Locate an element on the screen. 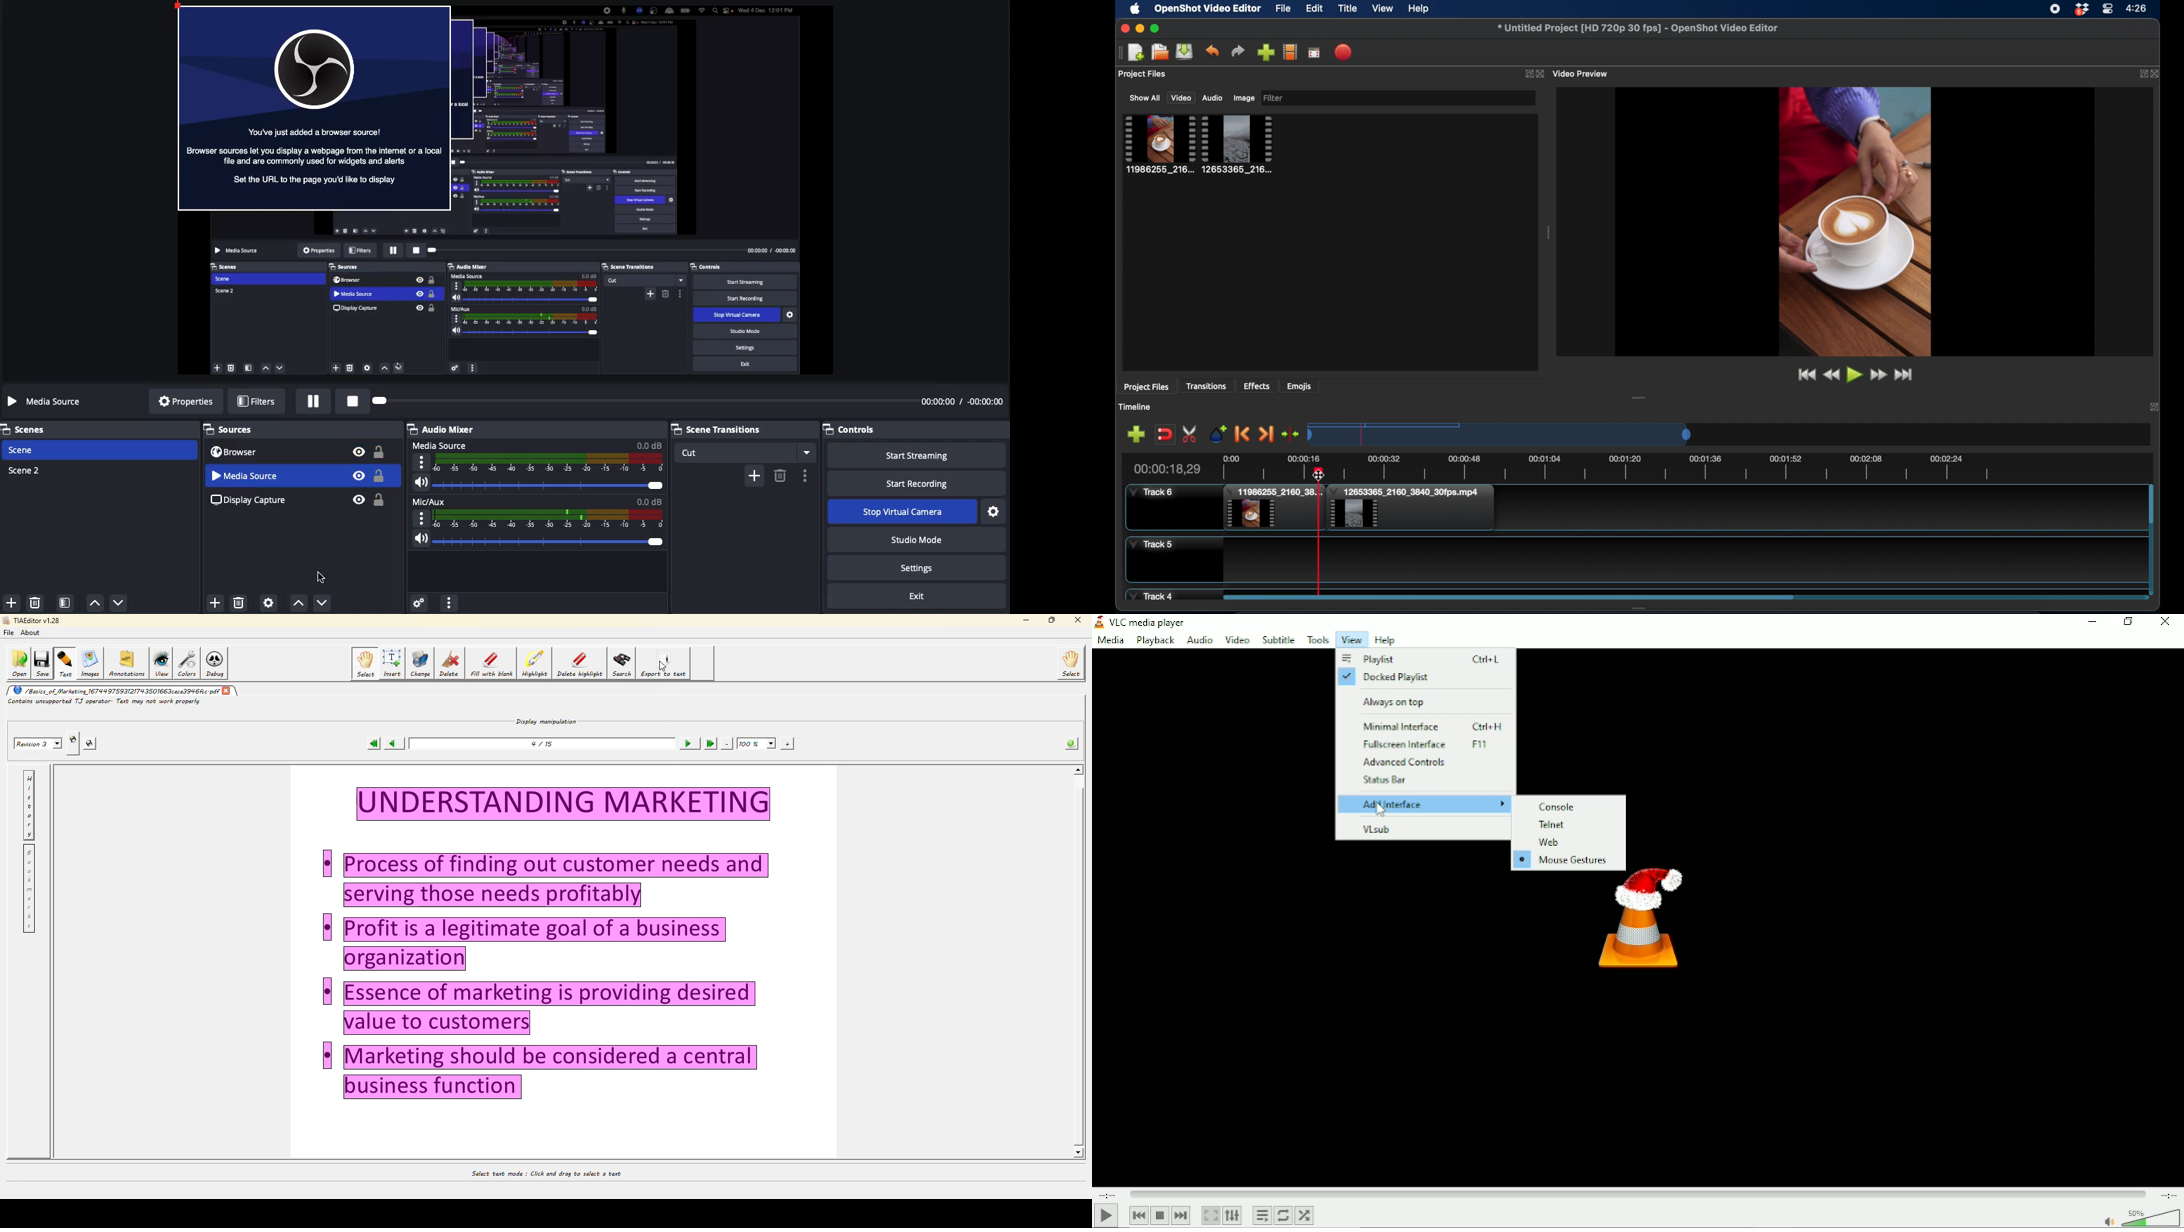 The image size is (2184, 1232). Playlist is located at coordinates (1422, 660).